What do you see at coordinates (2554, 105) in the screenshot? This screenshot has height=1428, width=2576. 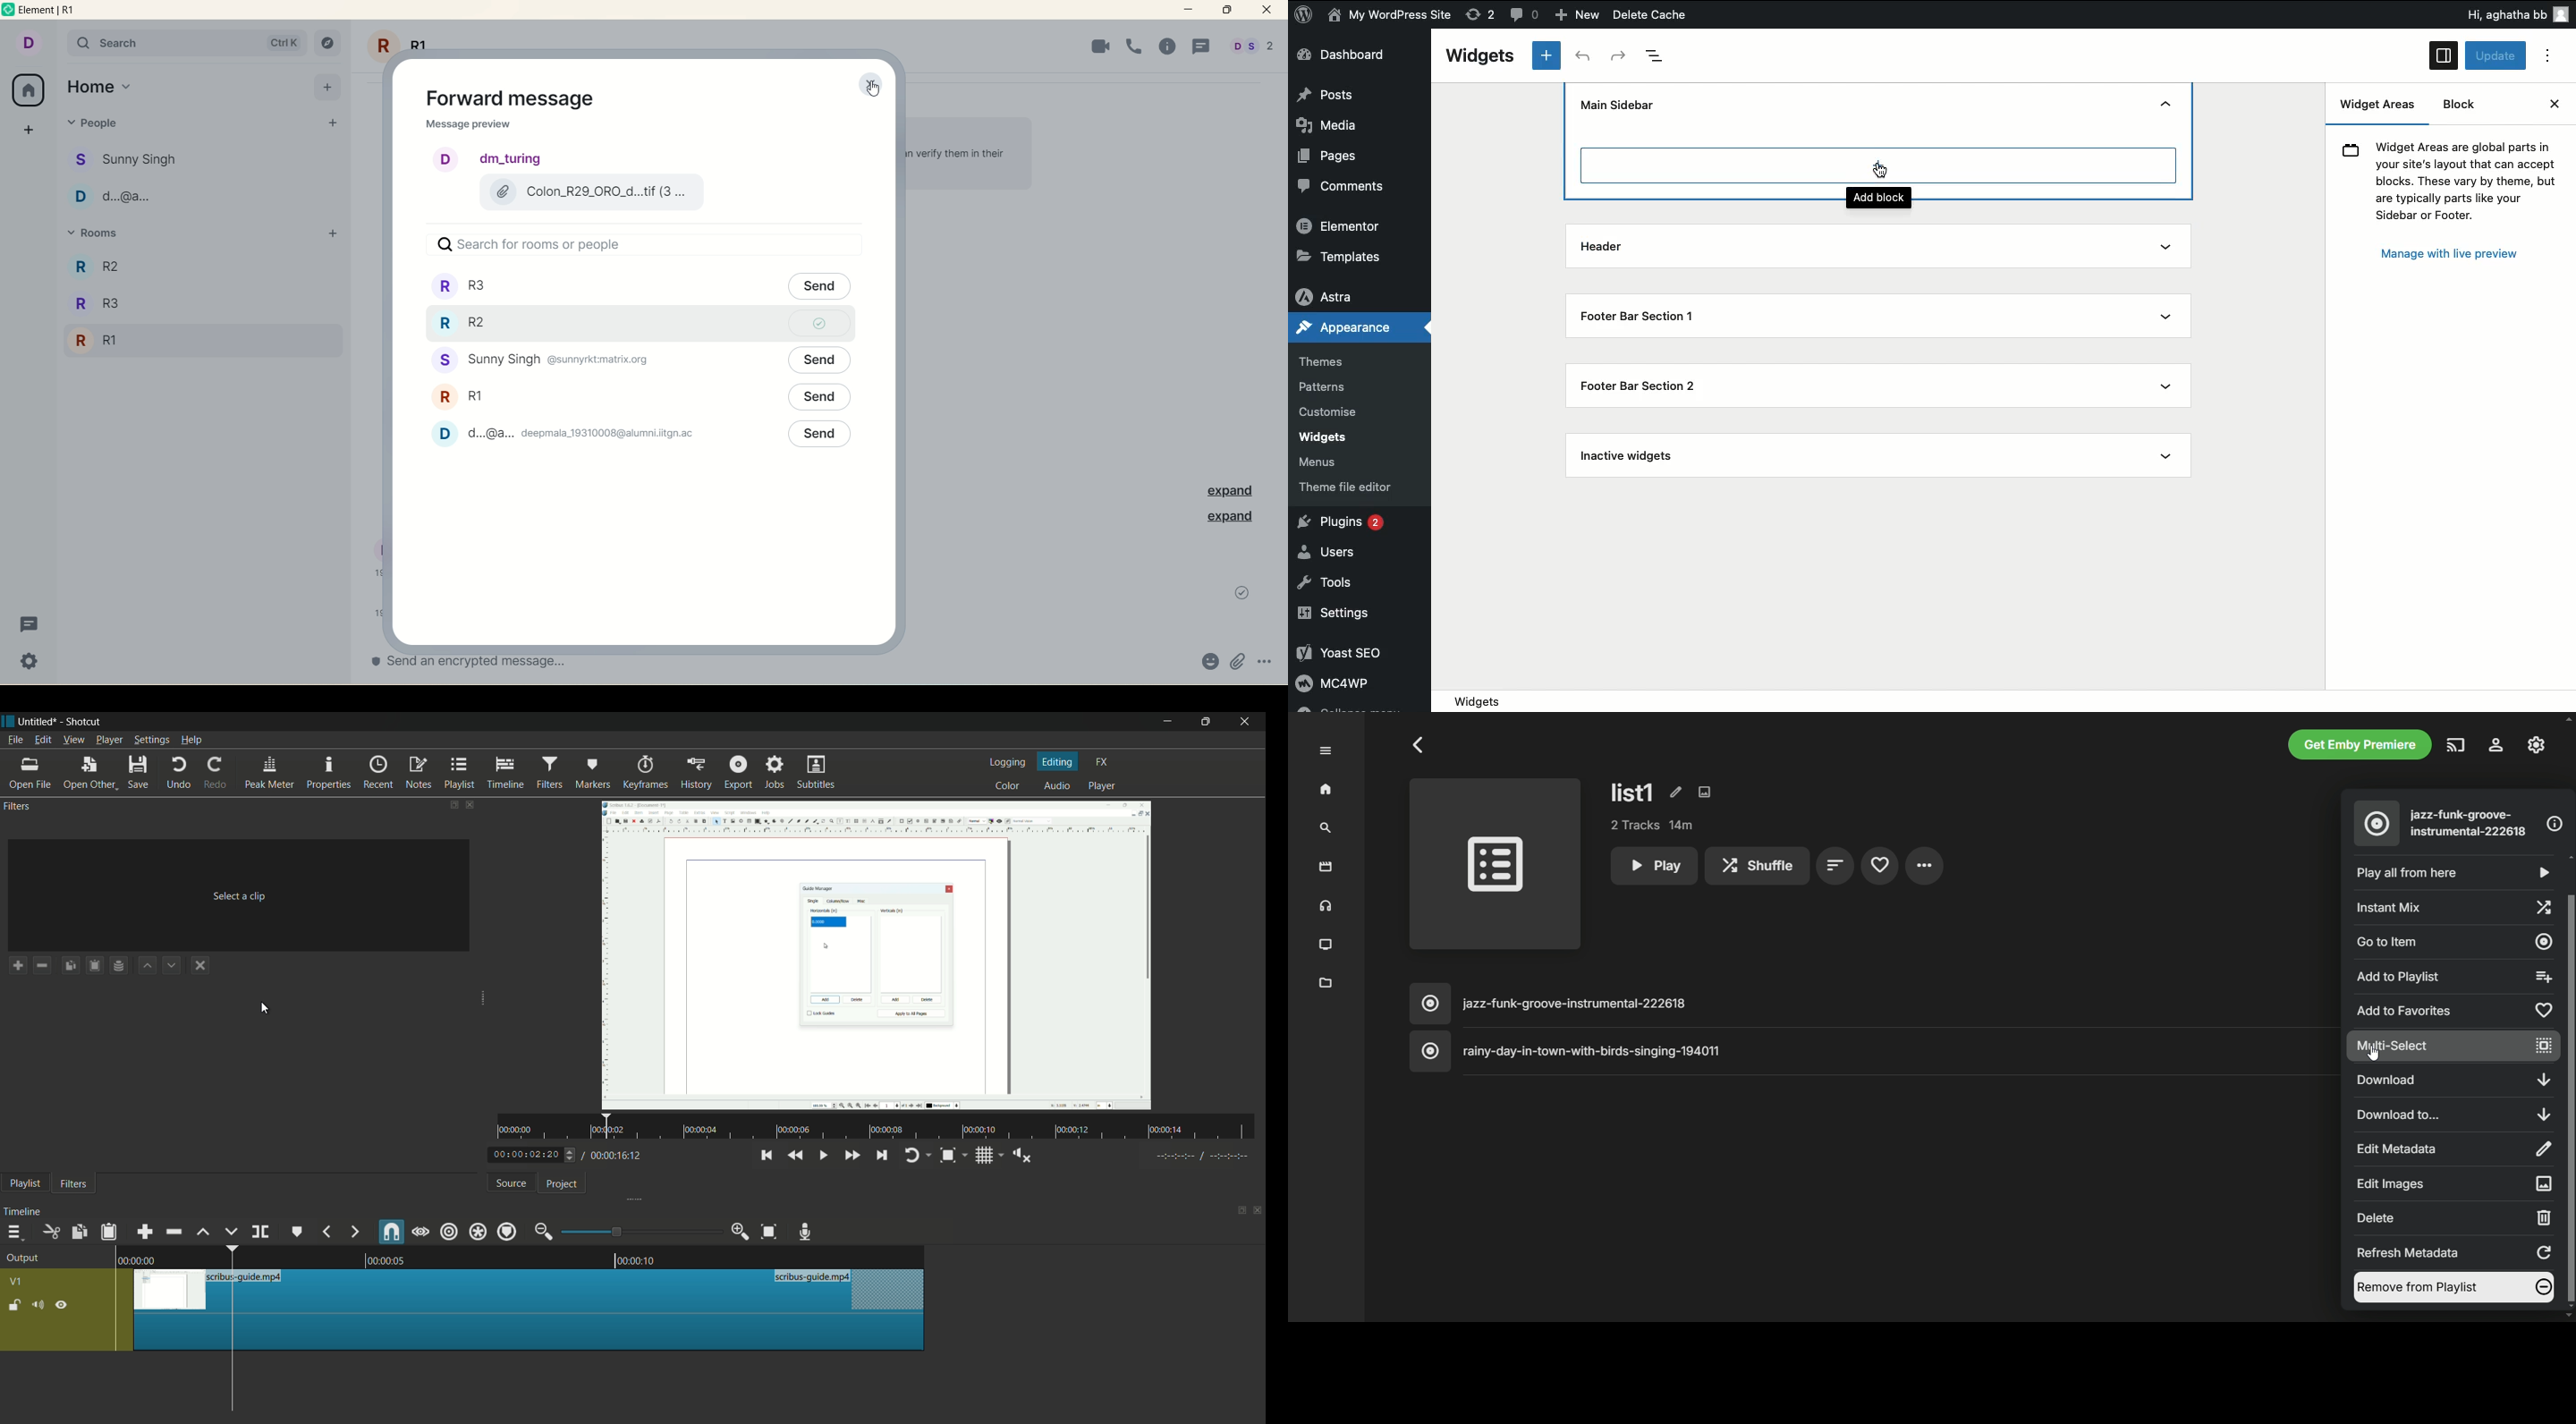 I see `Close` at bounding box center [2554, 105].